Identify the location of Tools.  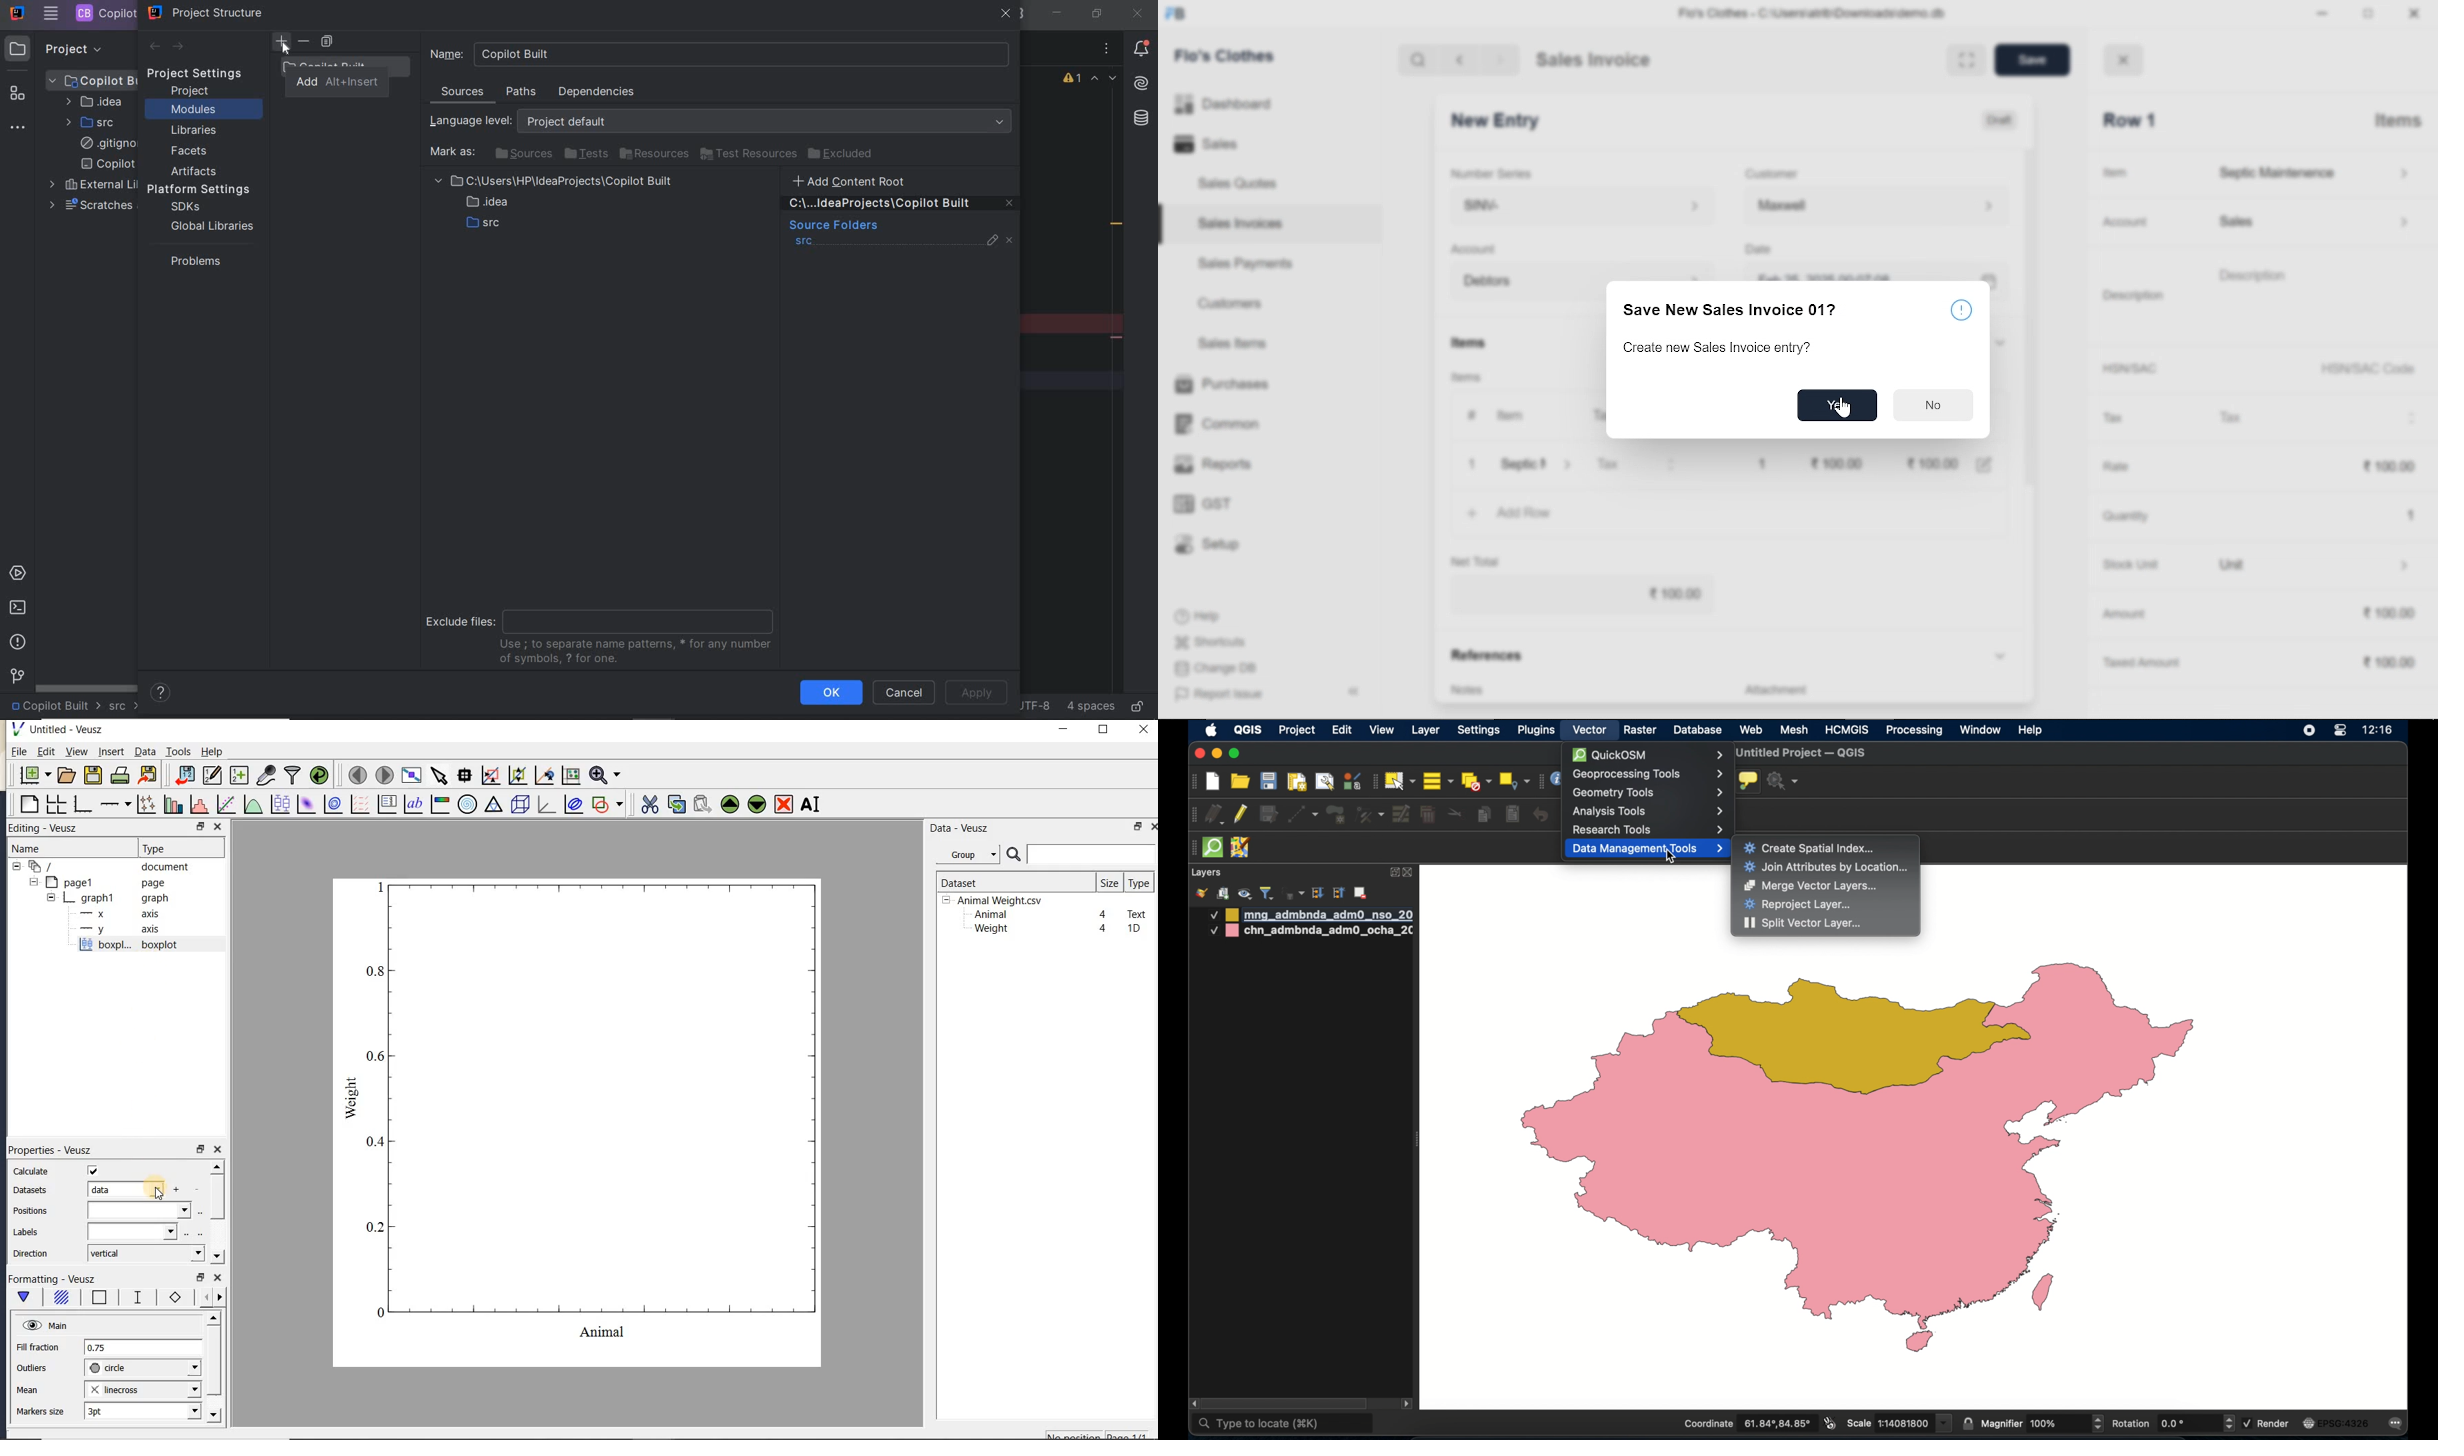
(179, 750).